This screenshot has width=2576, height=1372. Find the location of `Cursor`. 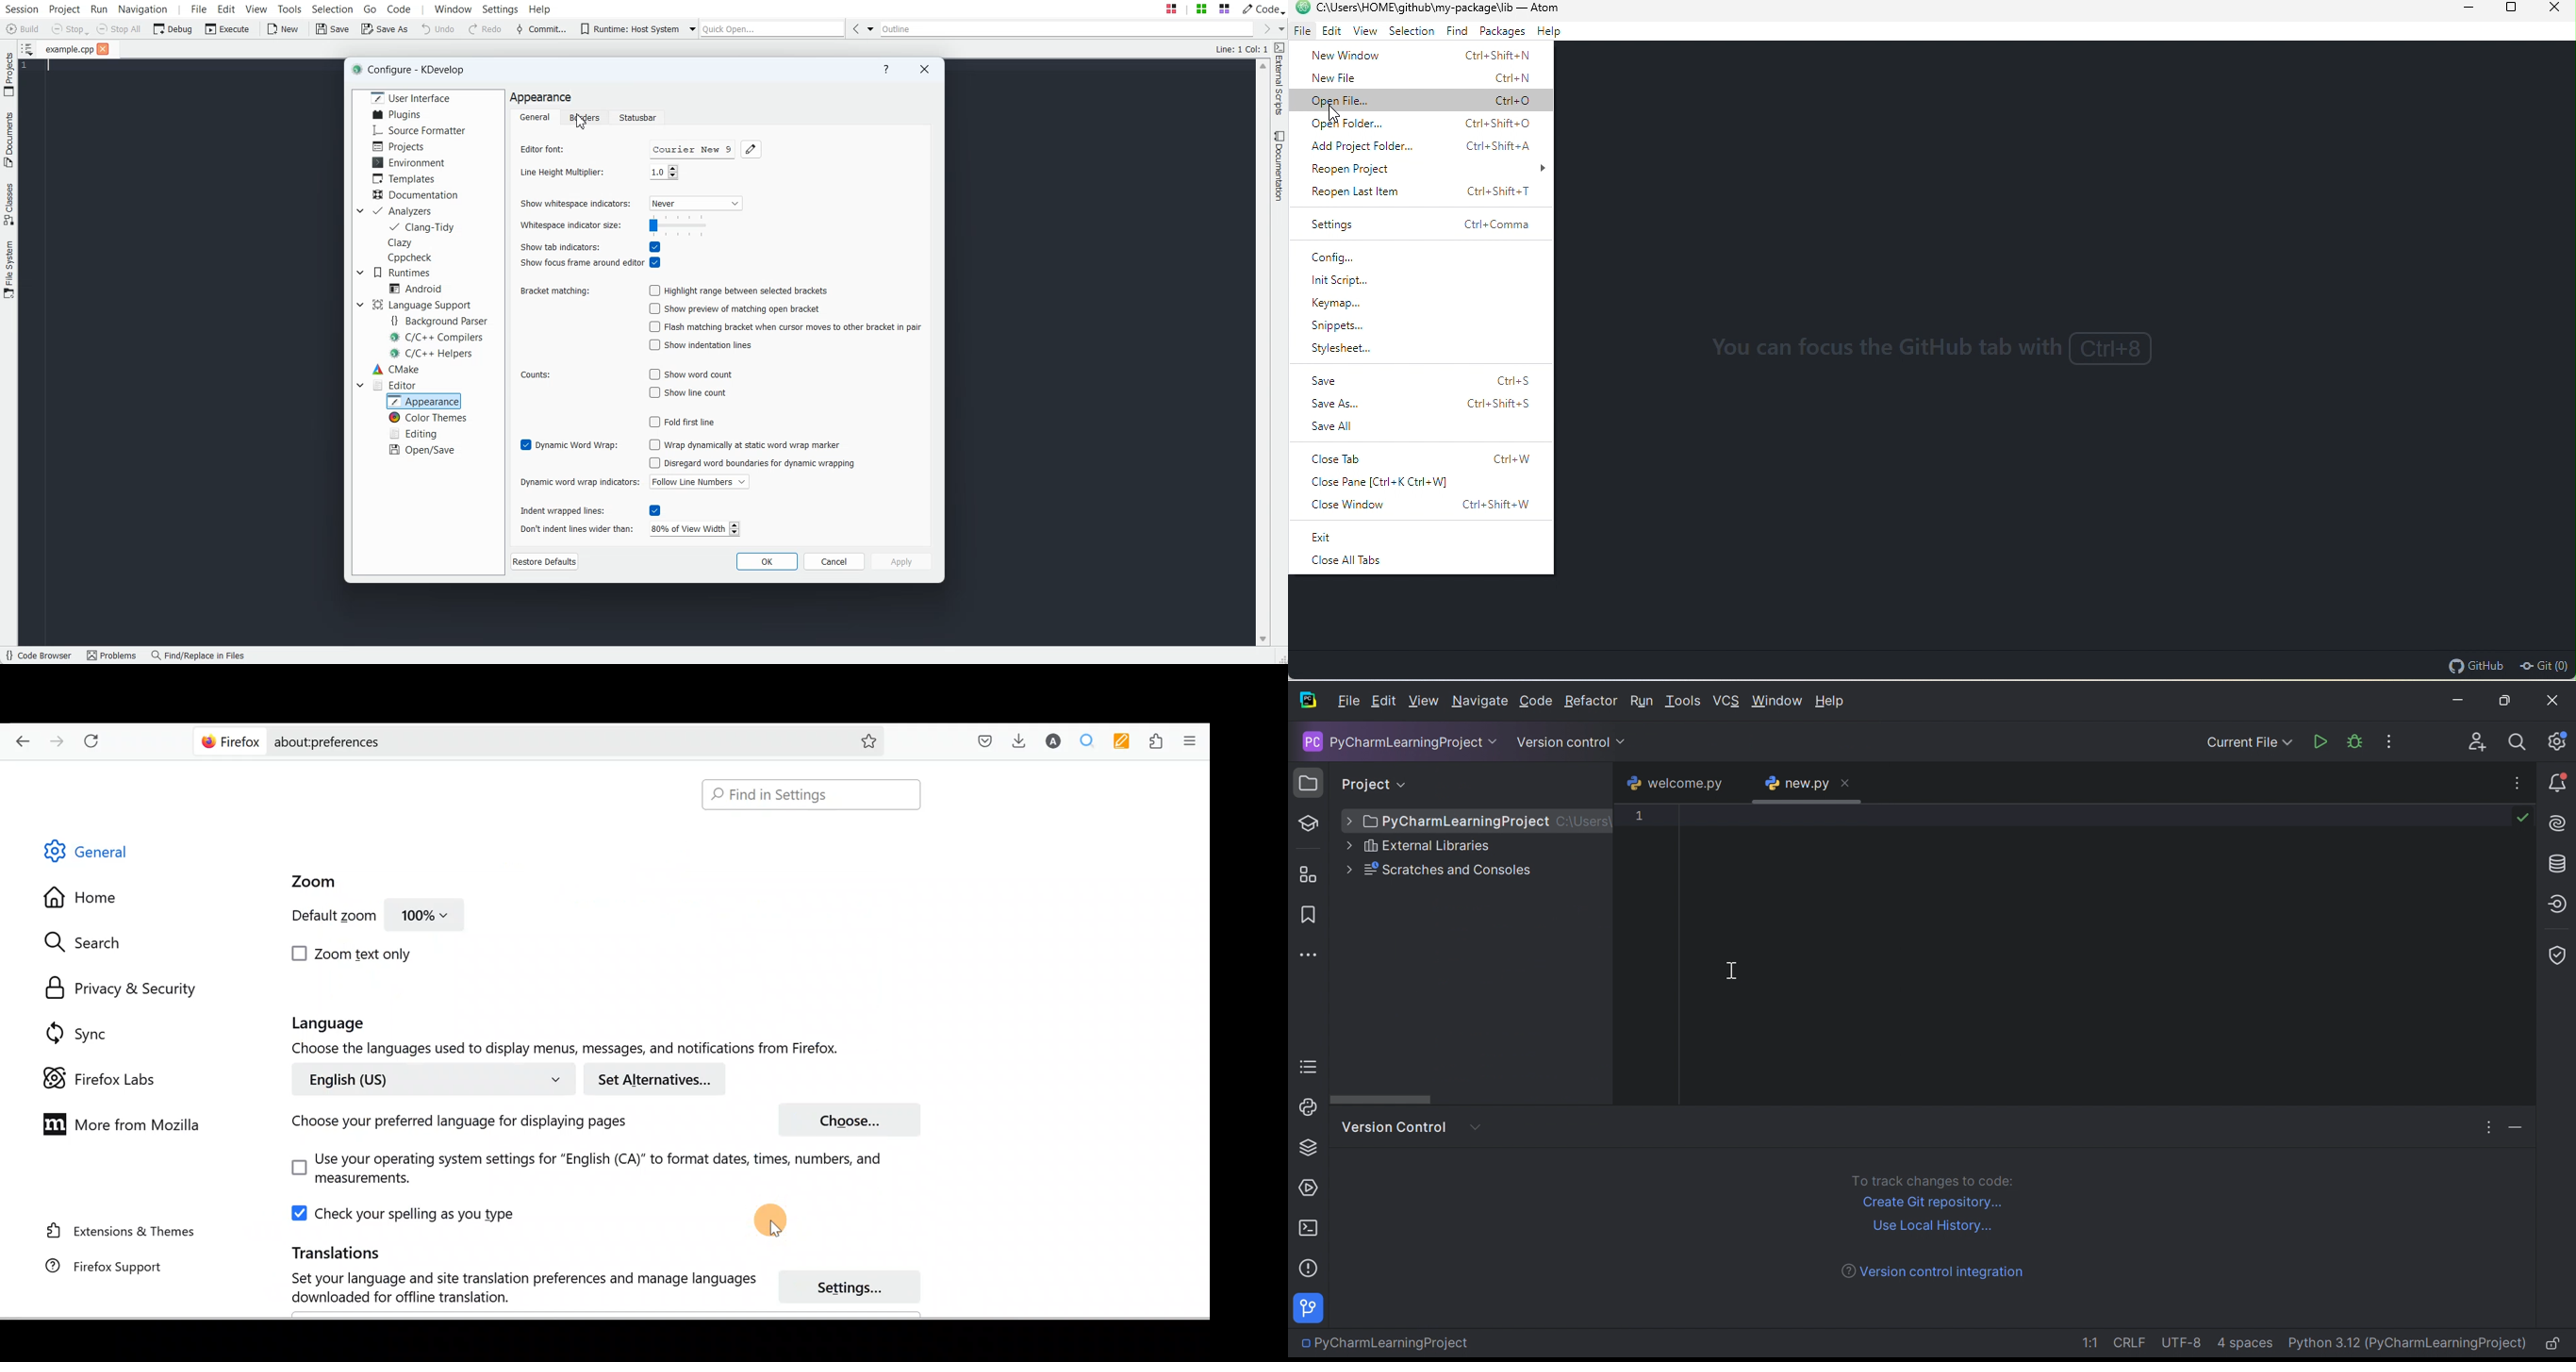

Cursor is located at coordinates (580, 122).